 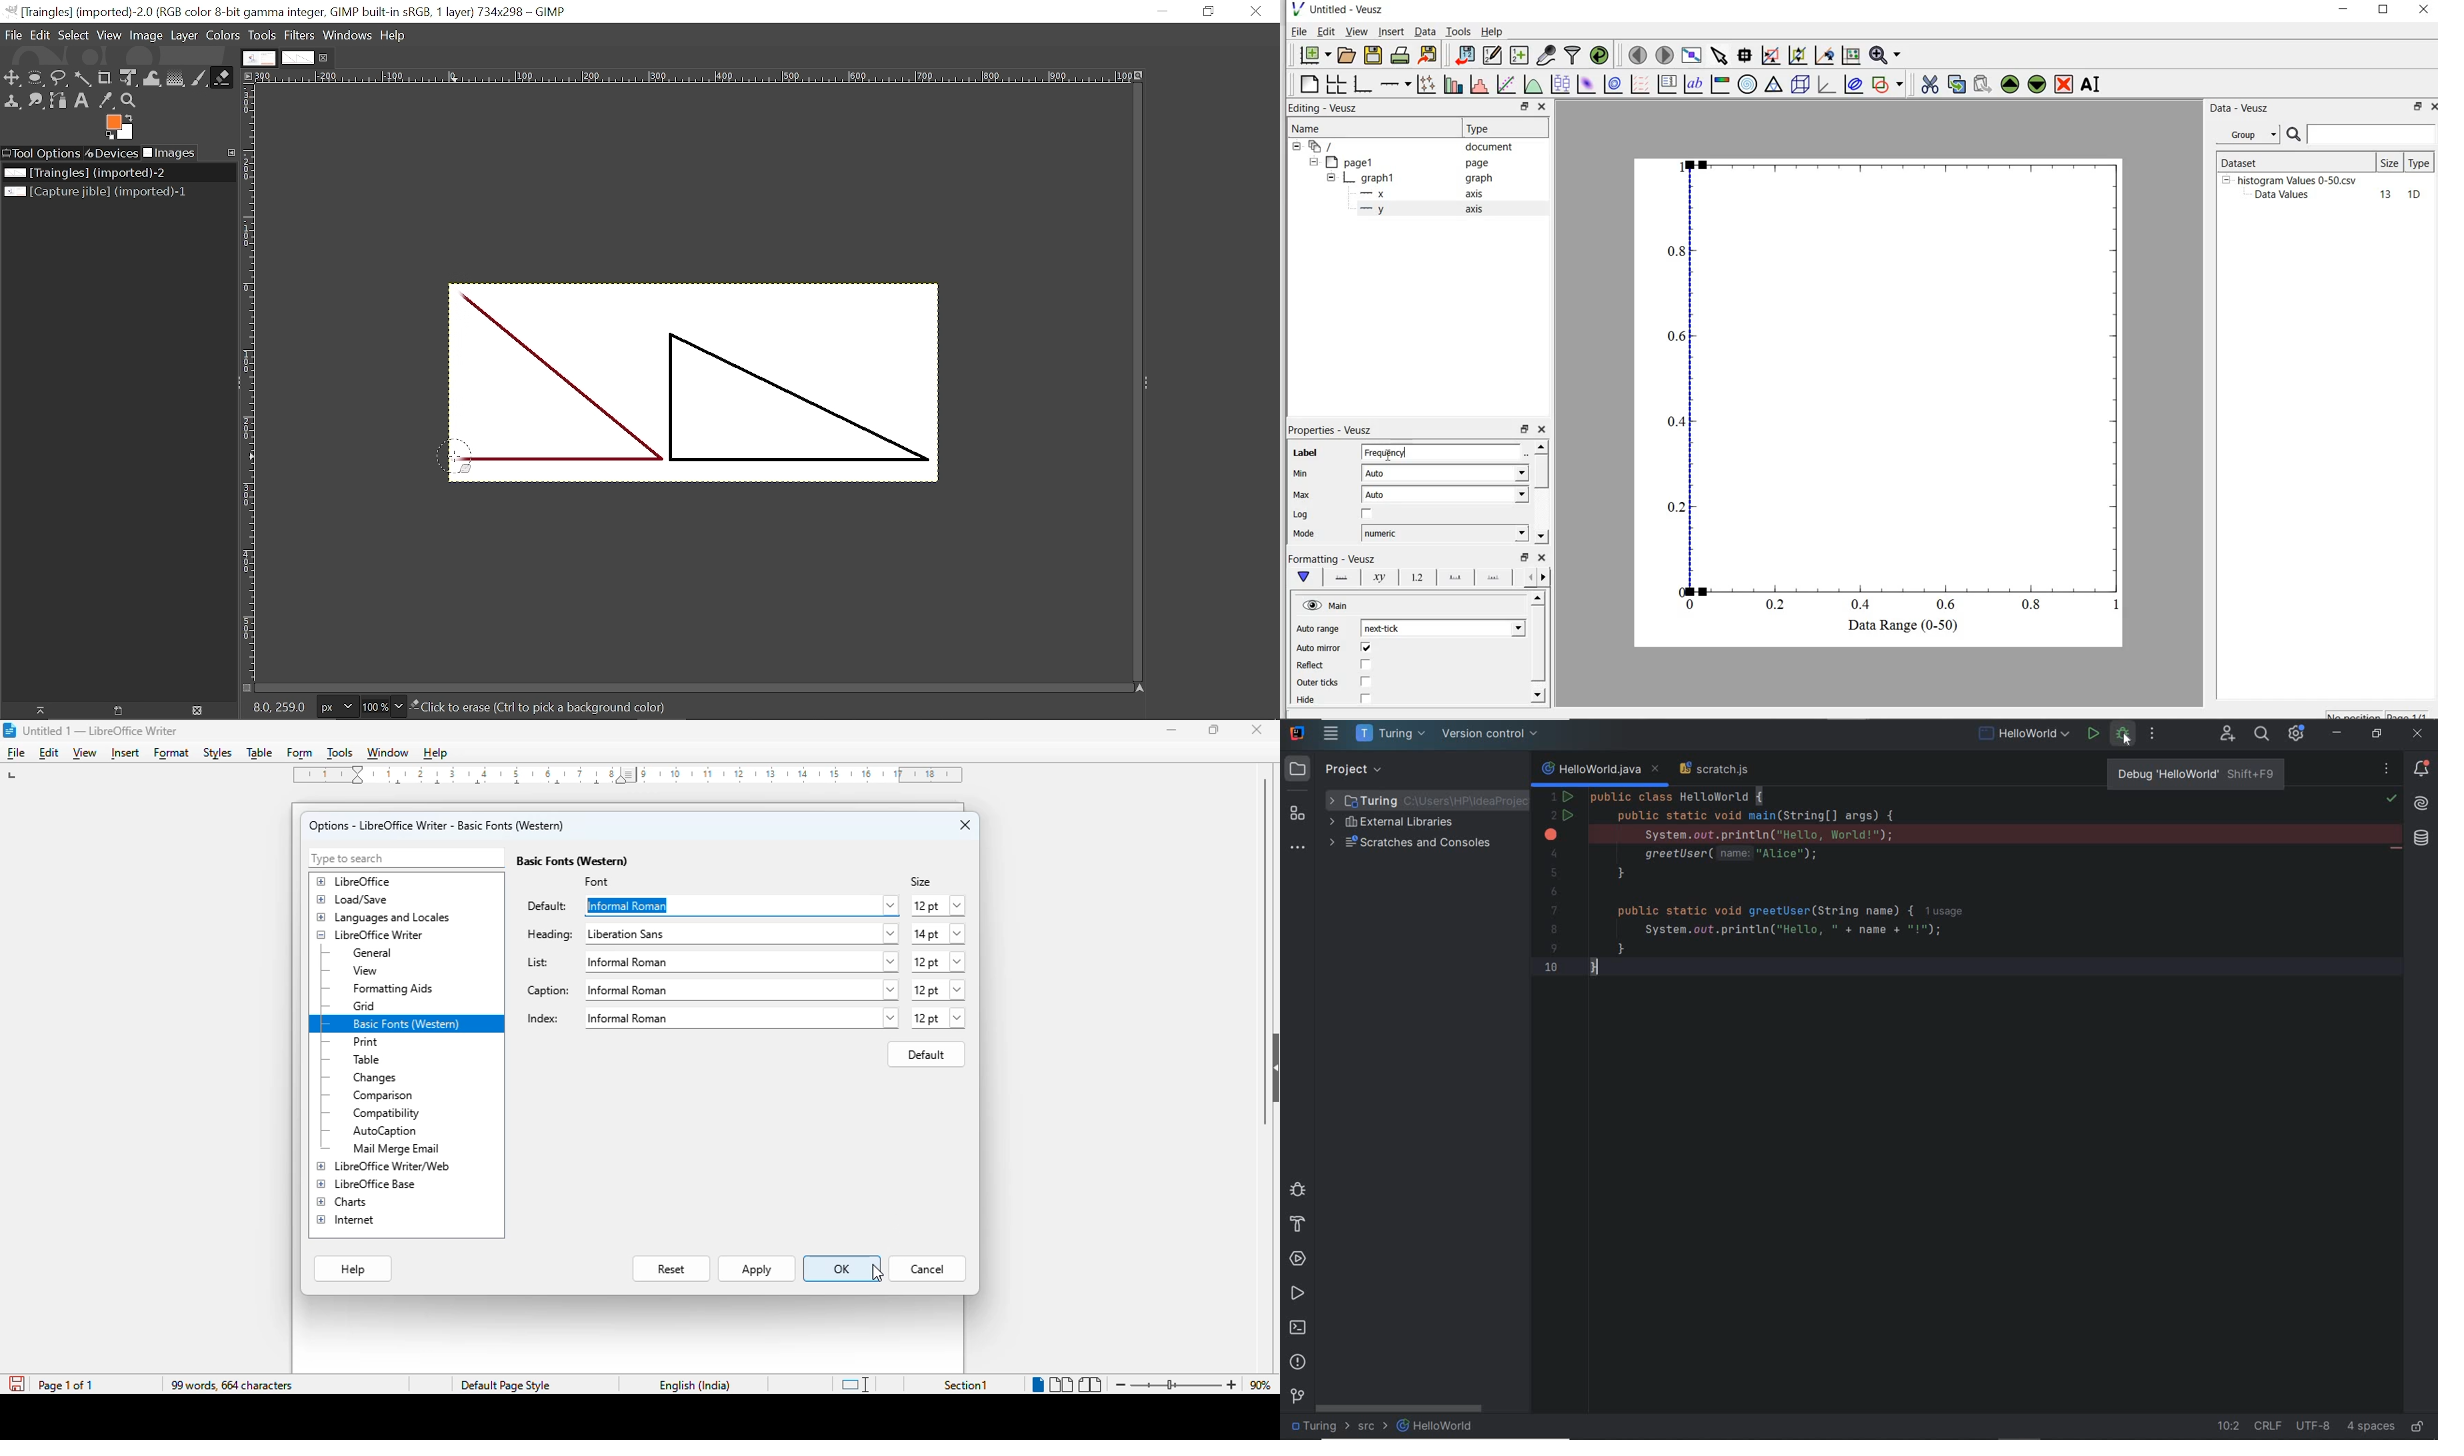 I want to click on window, so click(x=387, y=755).